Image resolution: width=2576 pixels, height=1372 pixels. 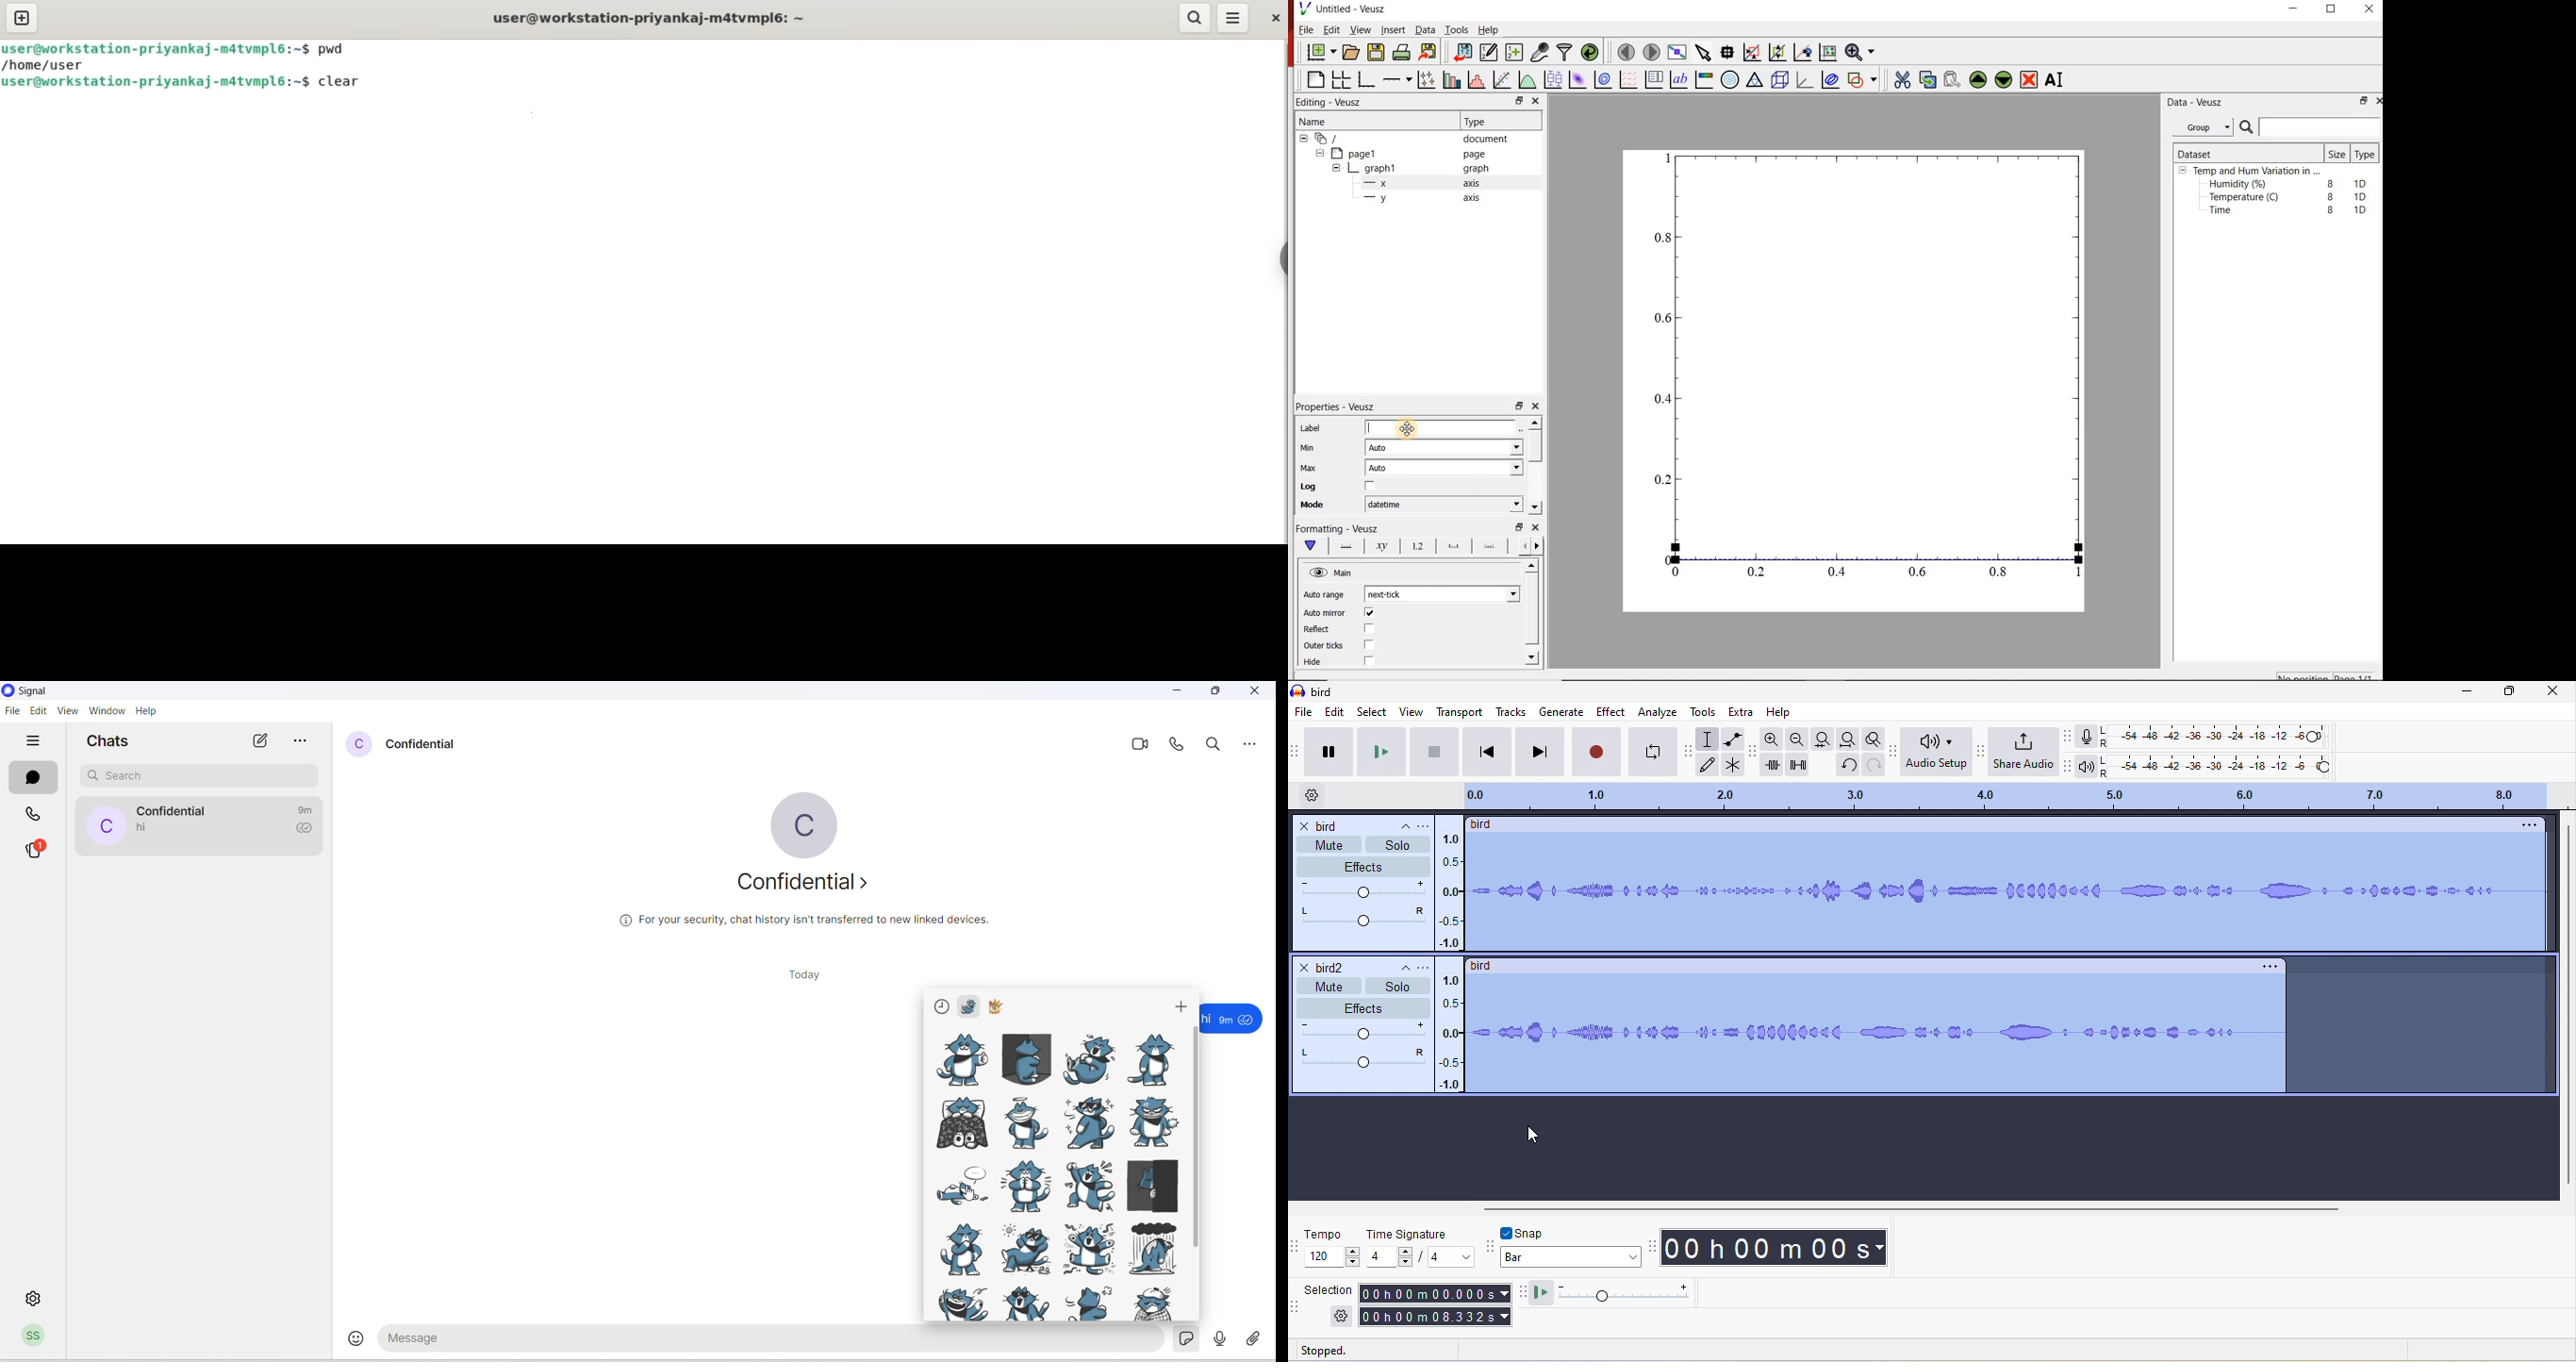 I want to click on effects, so click(x=1363, y=866).